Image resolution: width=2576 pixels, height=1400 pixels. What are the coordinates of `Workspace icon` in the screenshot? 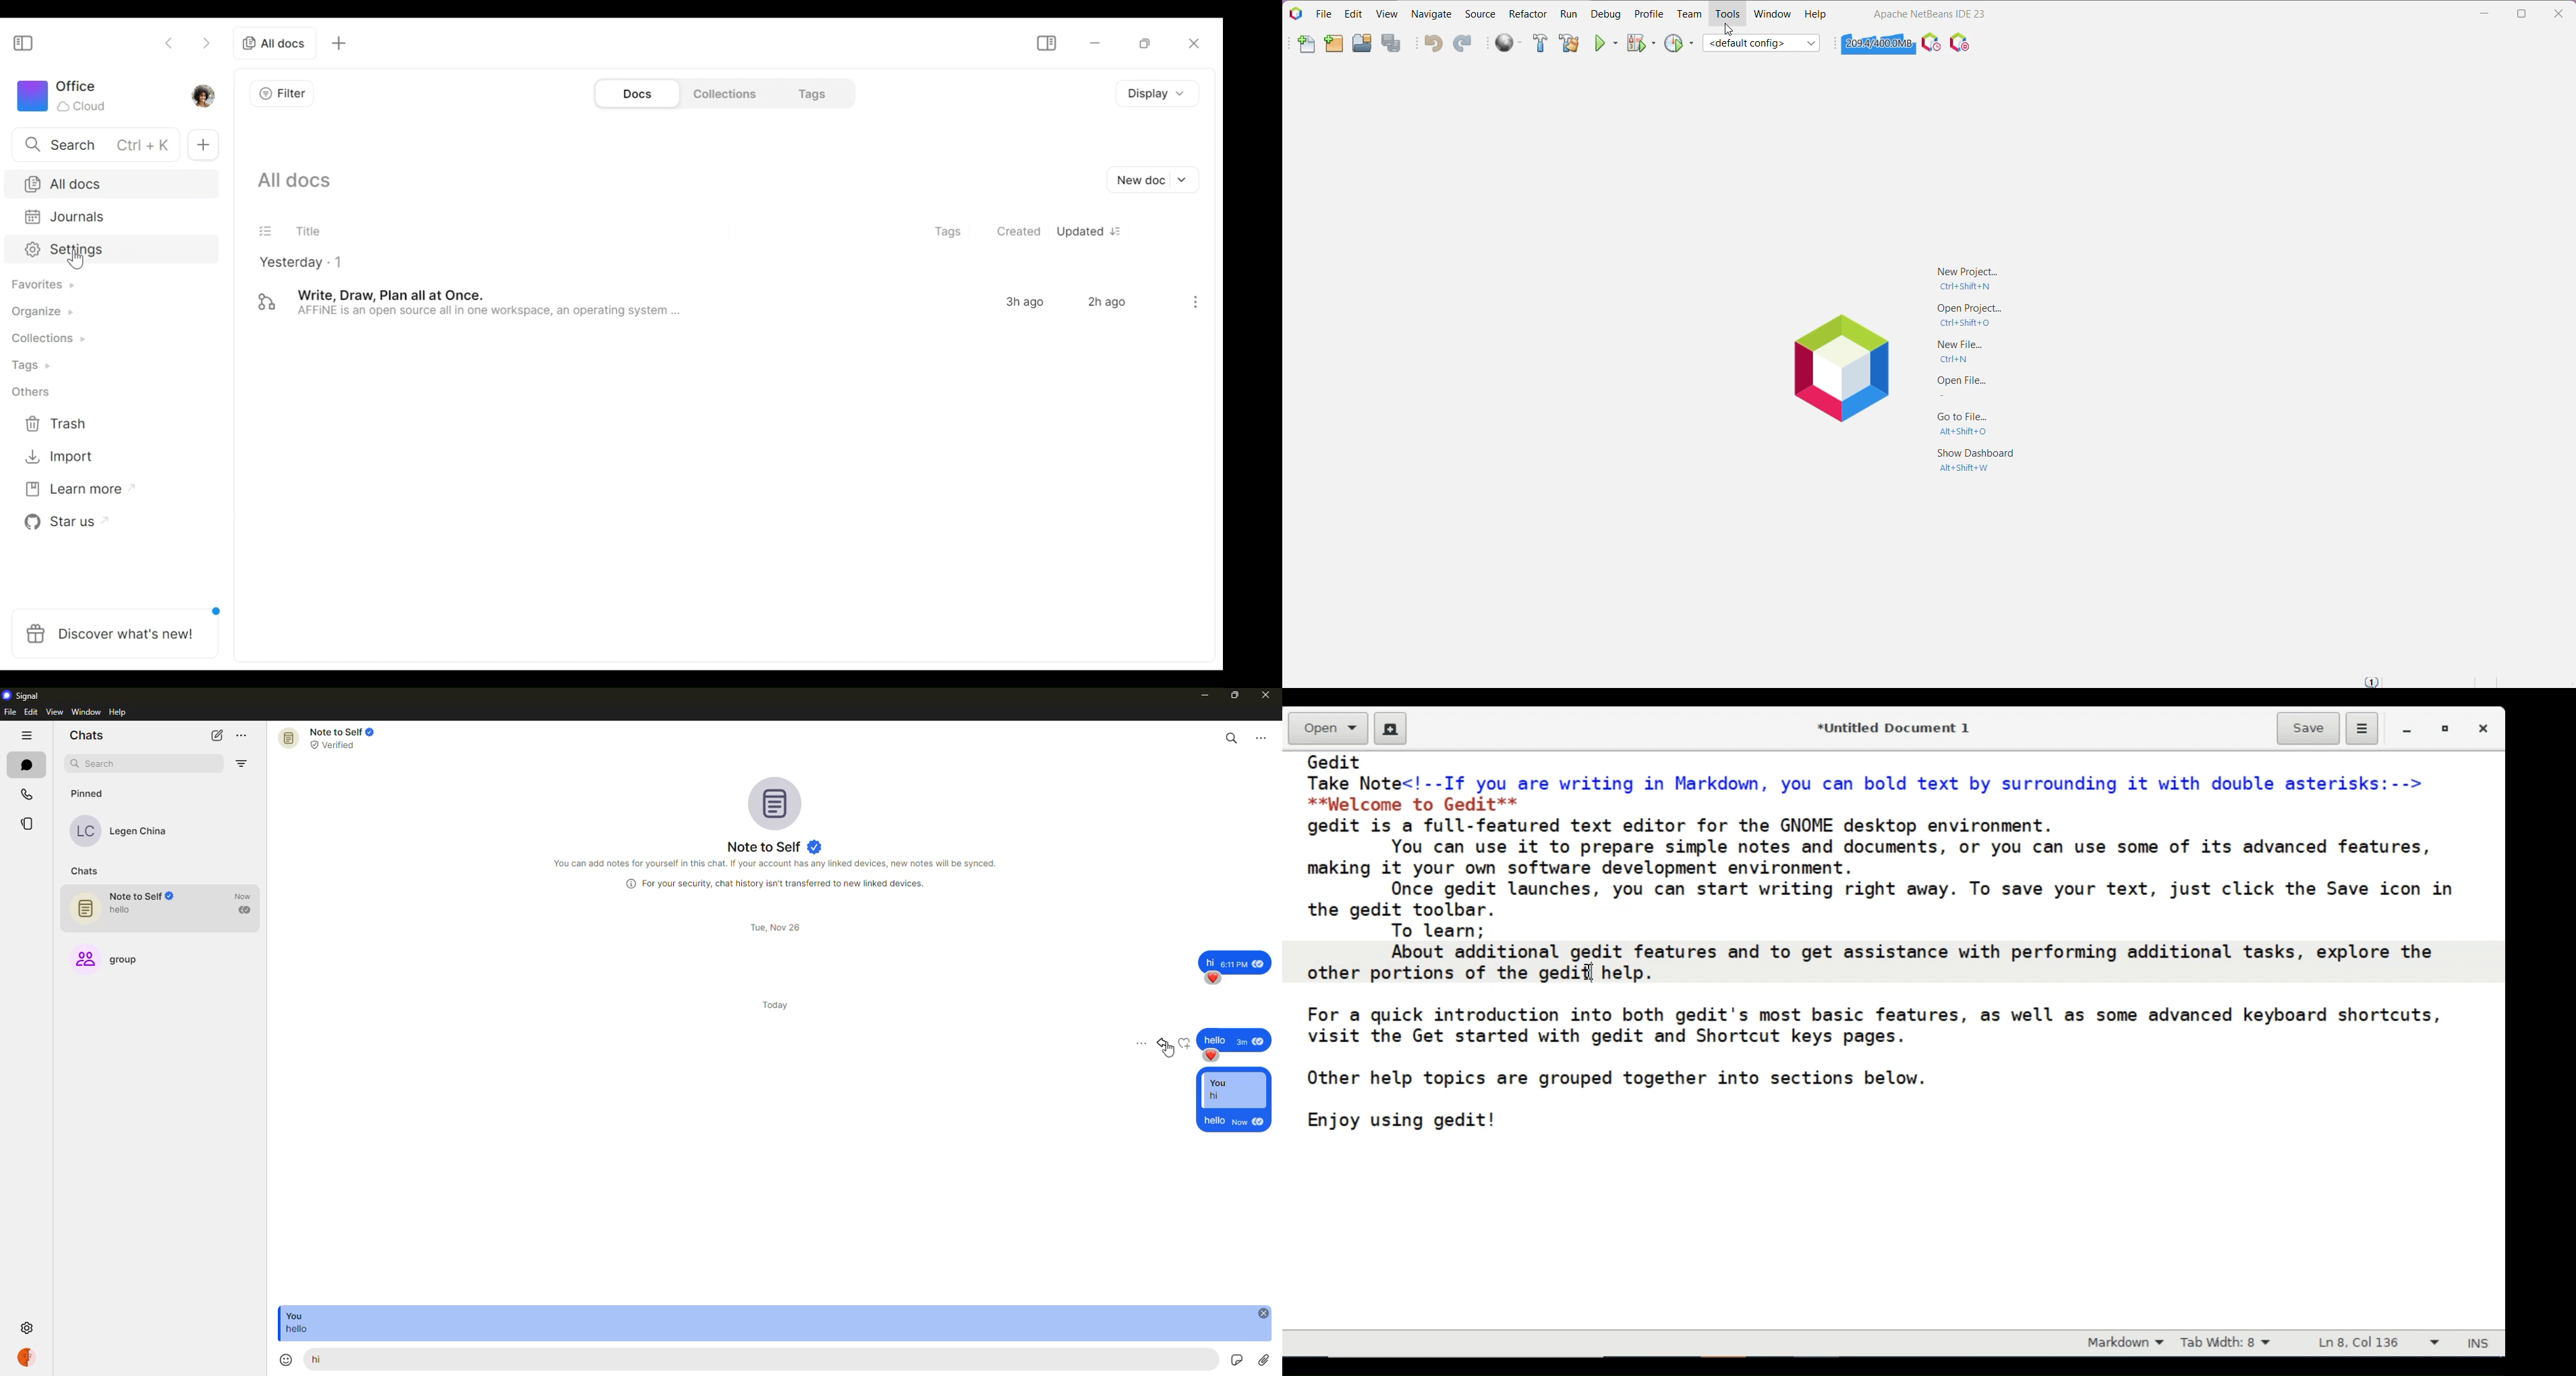 It's located at (61, 96).